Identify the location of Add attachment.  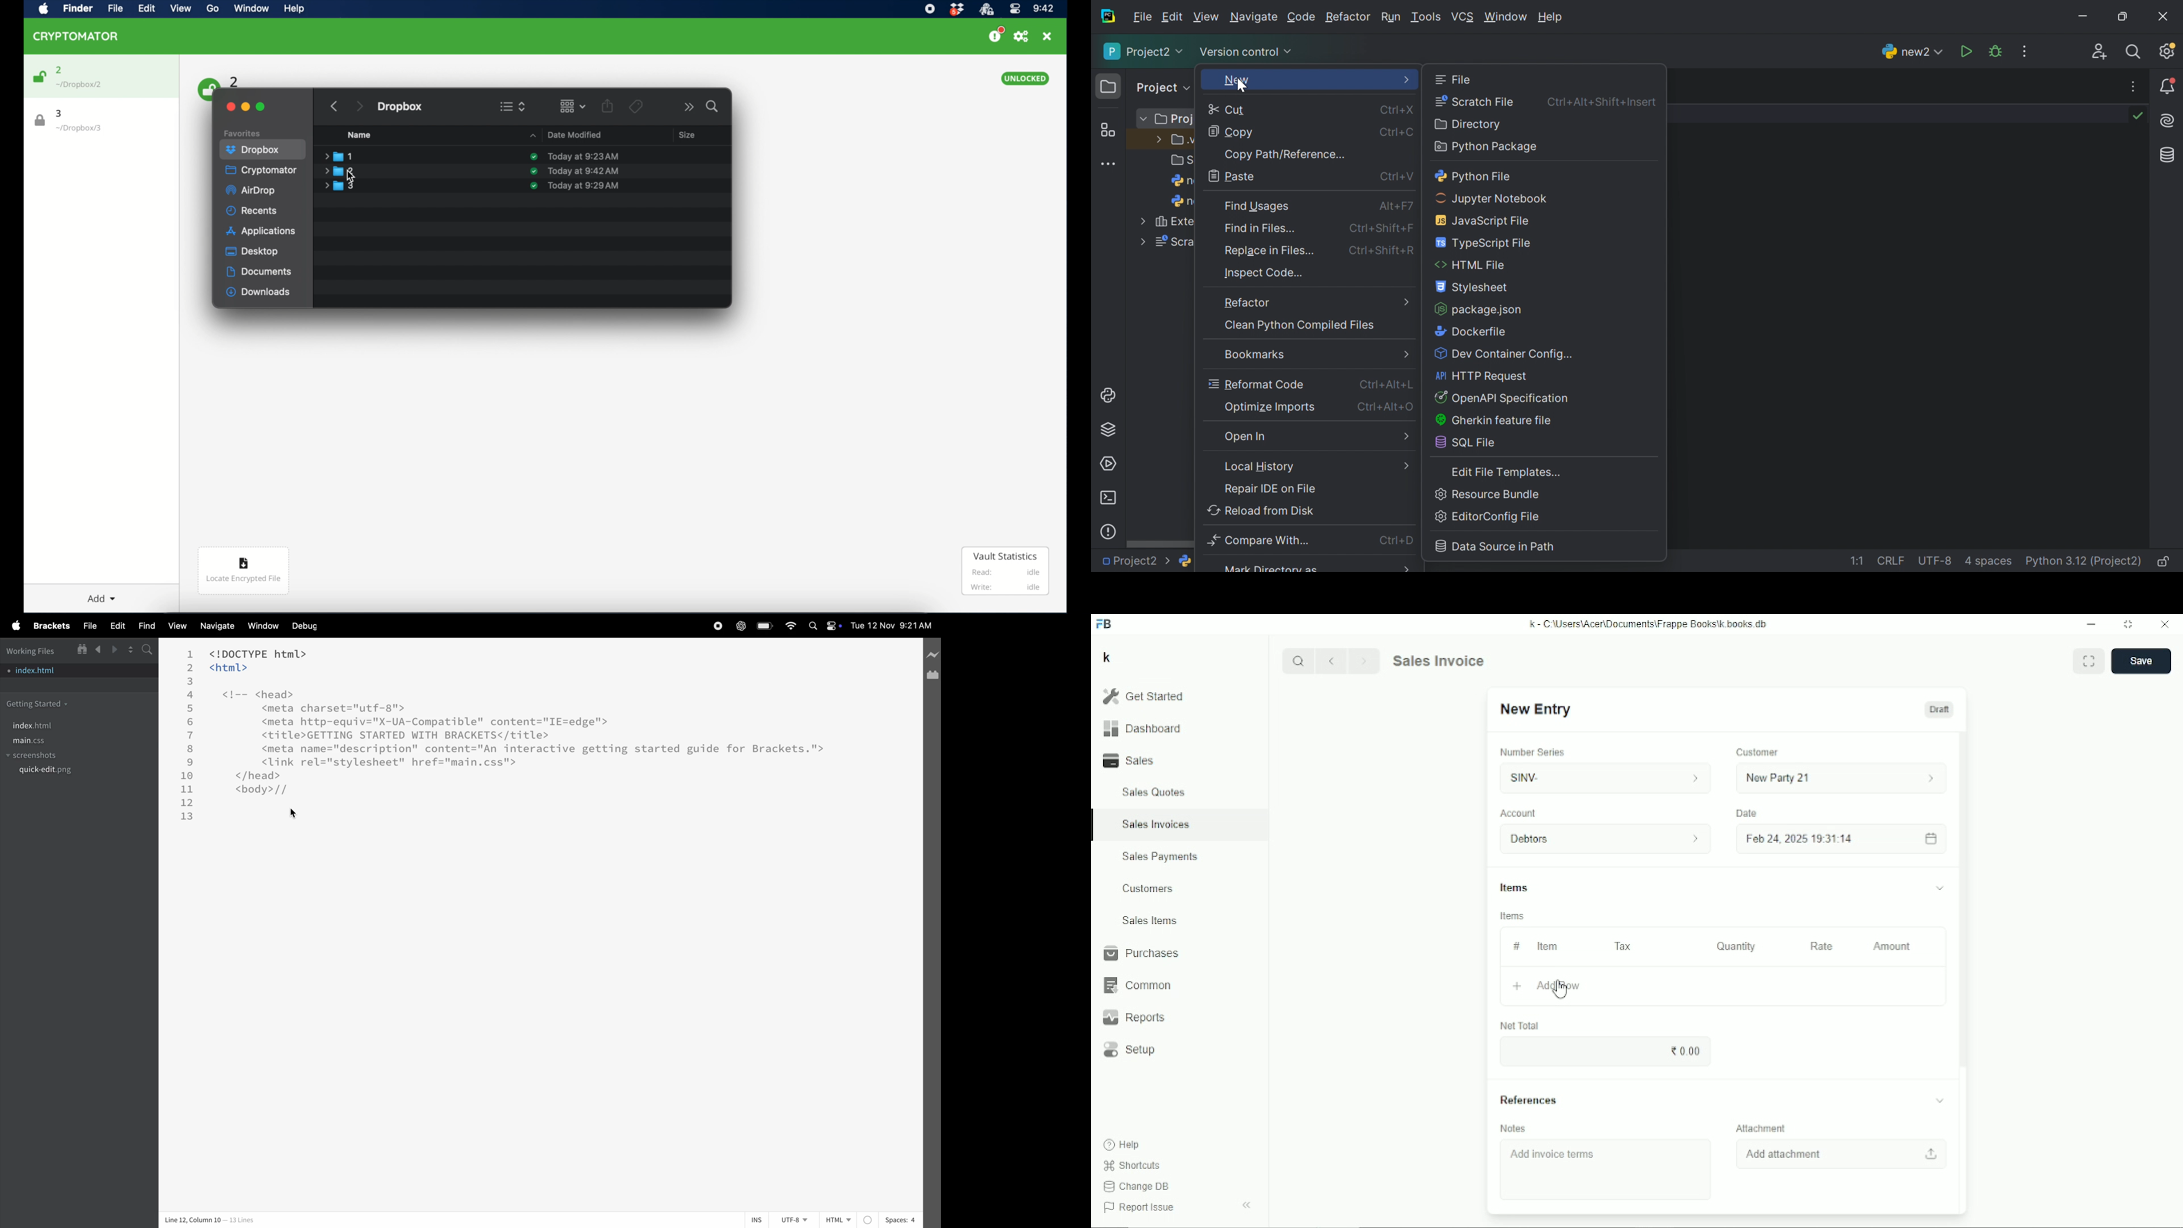
(1844, 1153).